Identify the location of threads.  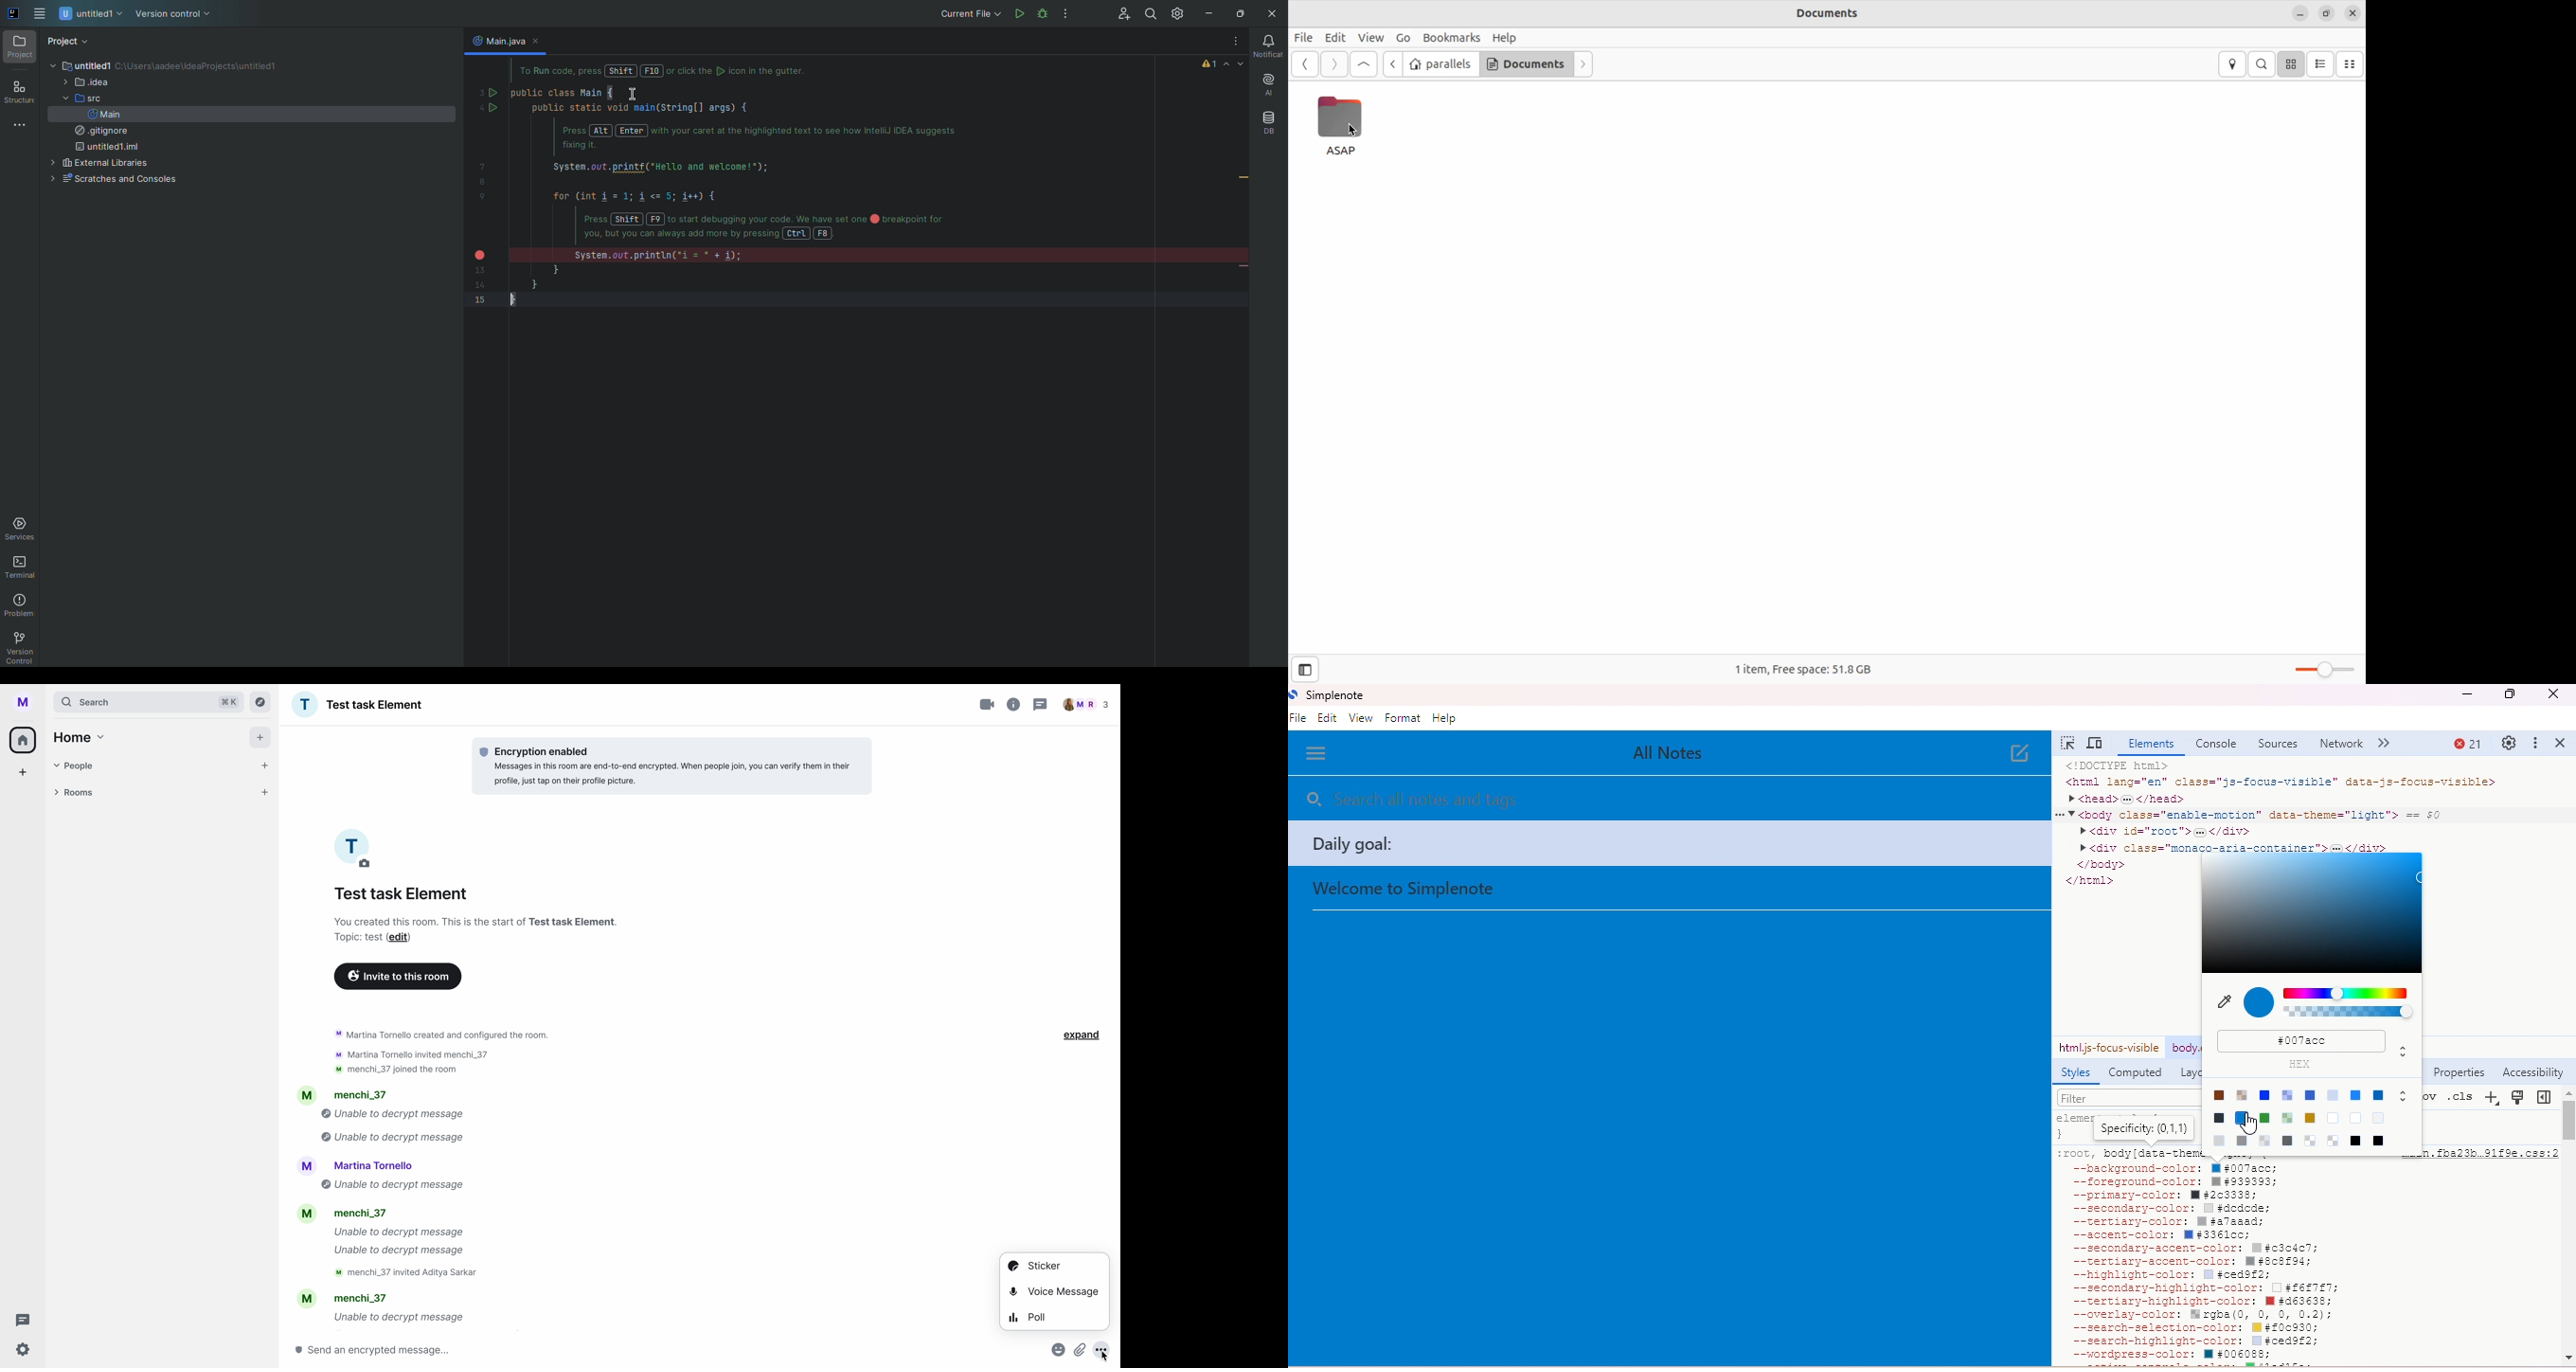
(20, 1320).